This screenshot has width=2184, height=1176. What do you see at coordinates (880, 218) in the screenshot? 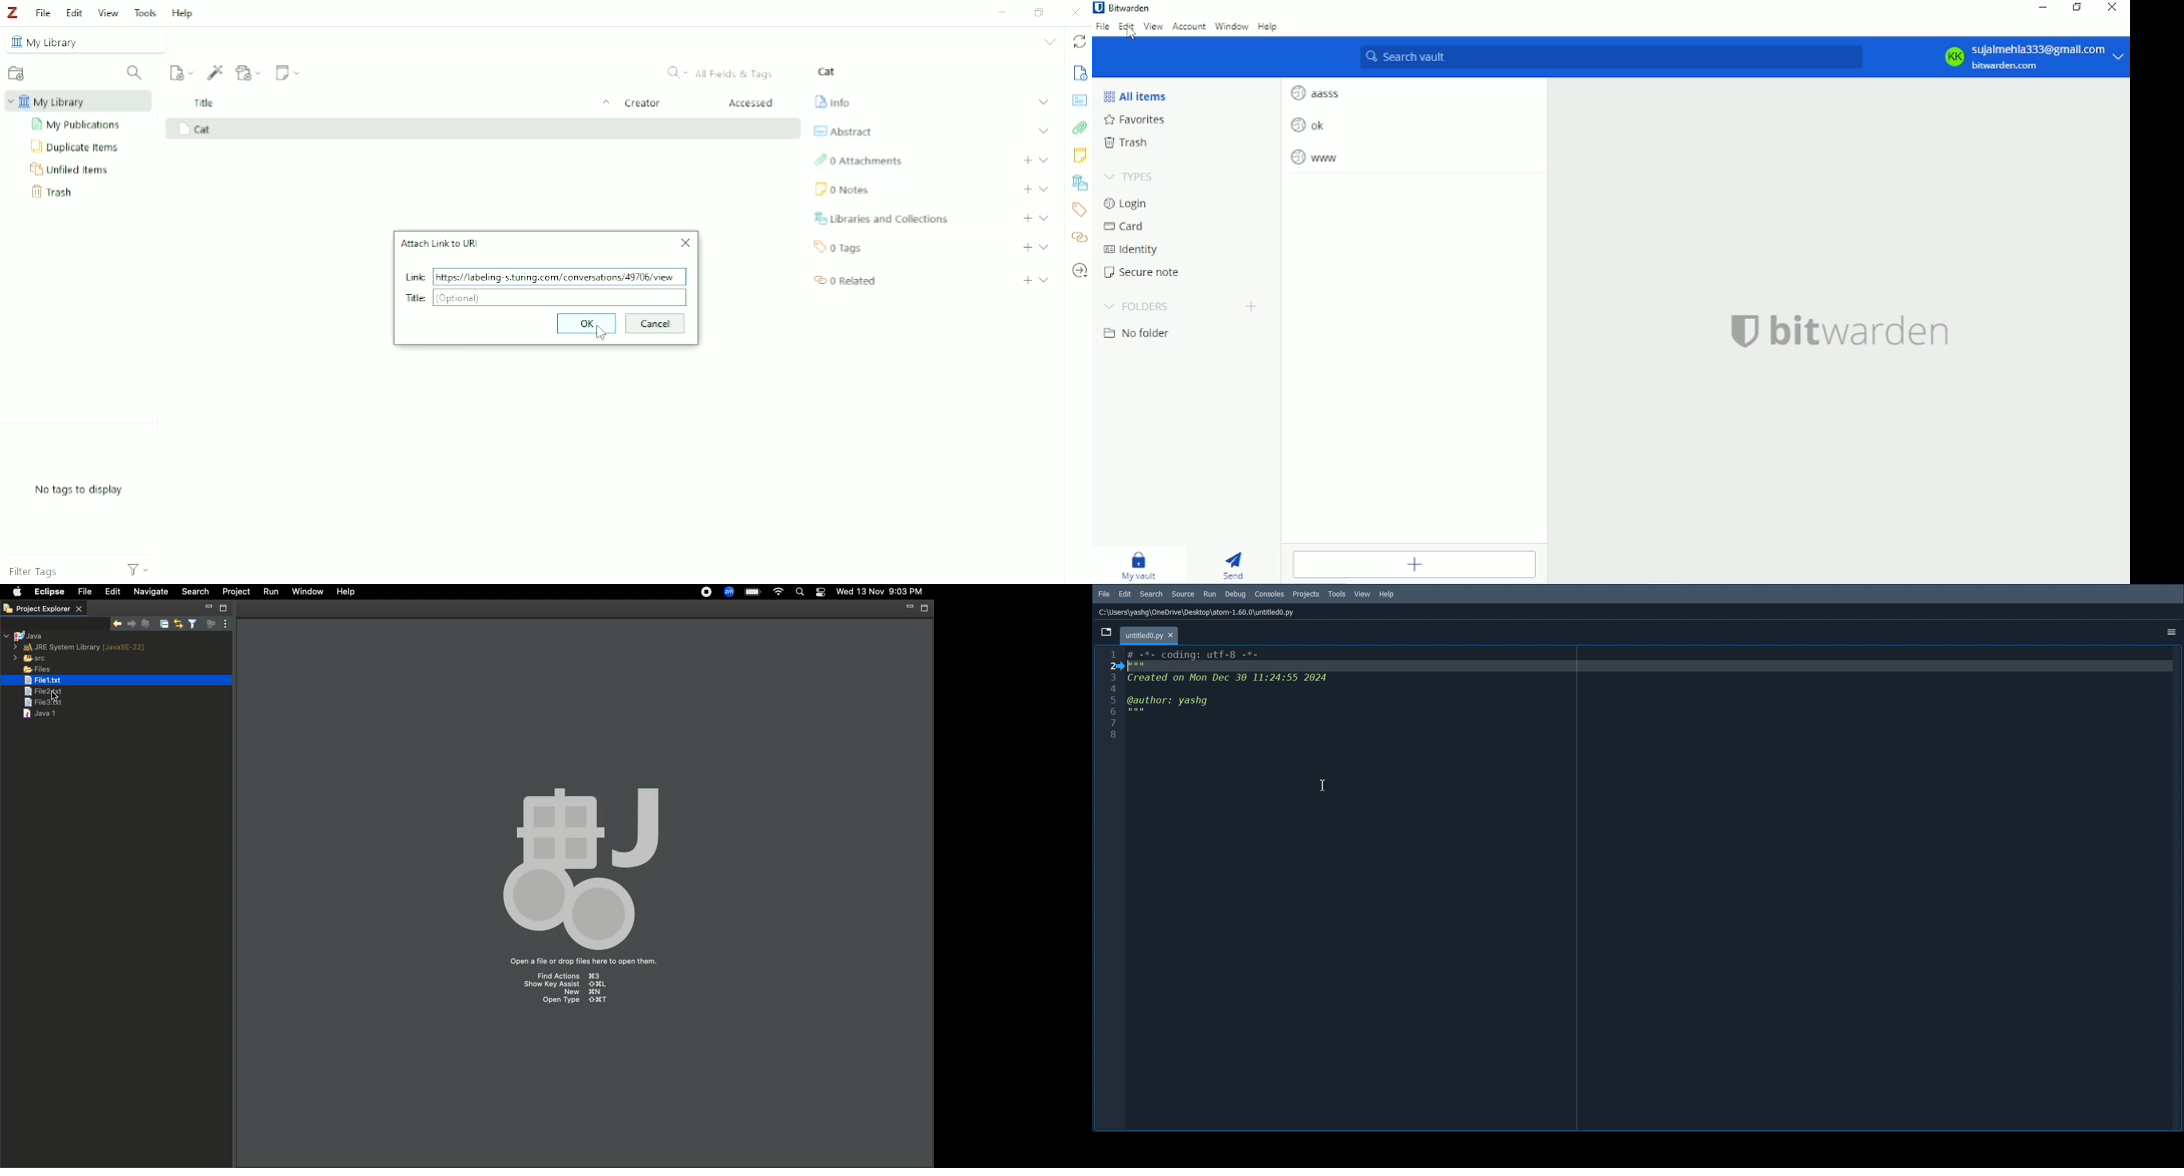
I see `Libraries and Collections` at bounding box center [880, 218].